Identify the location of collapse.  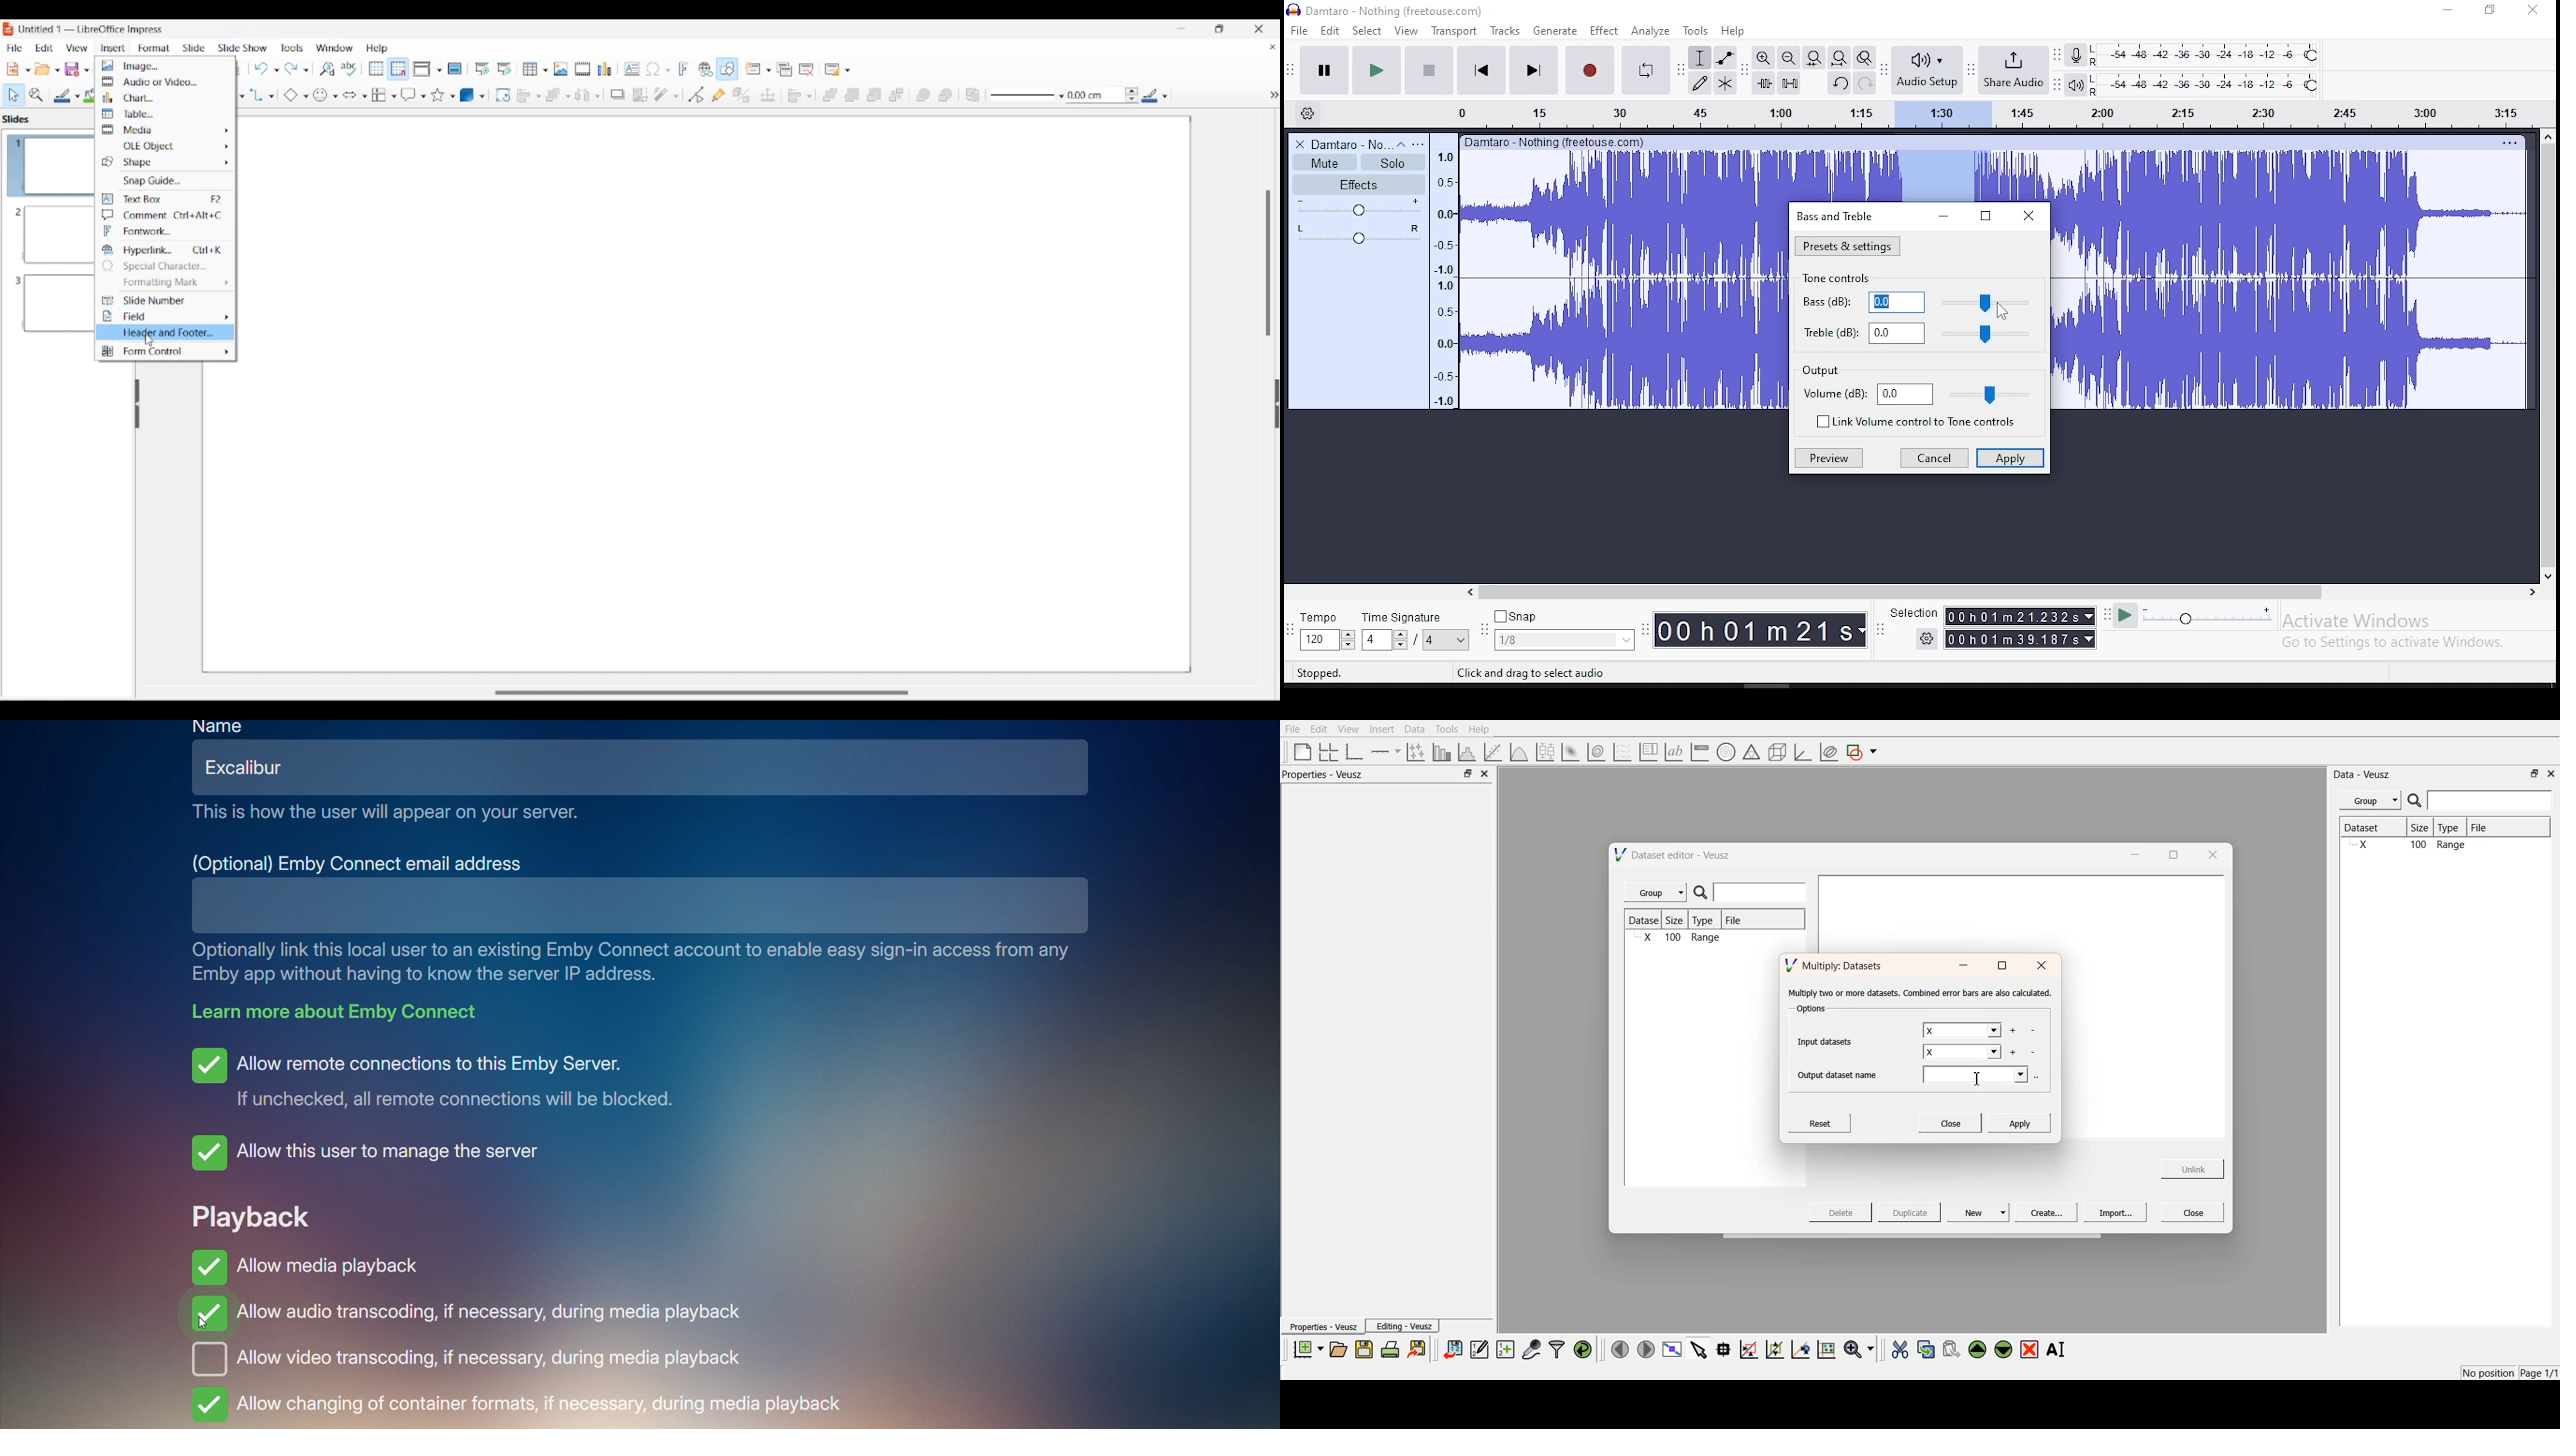
(1400, 144).